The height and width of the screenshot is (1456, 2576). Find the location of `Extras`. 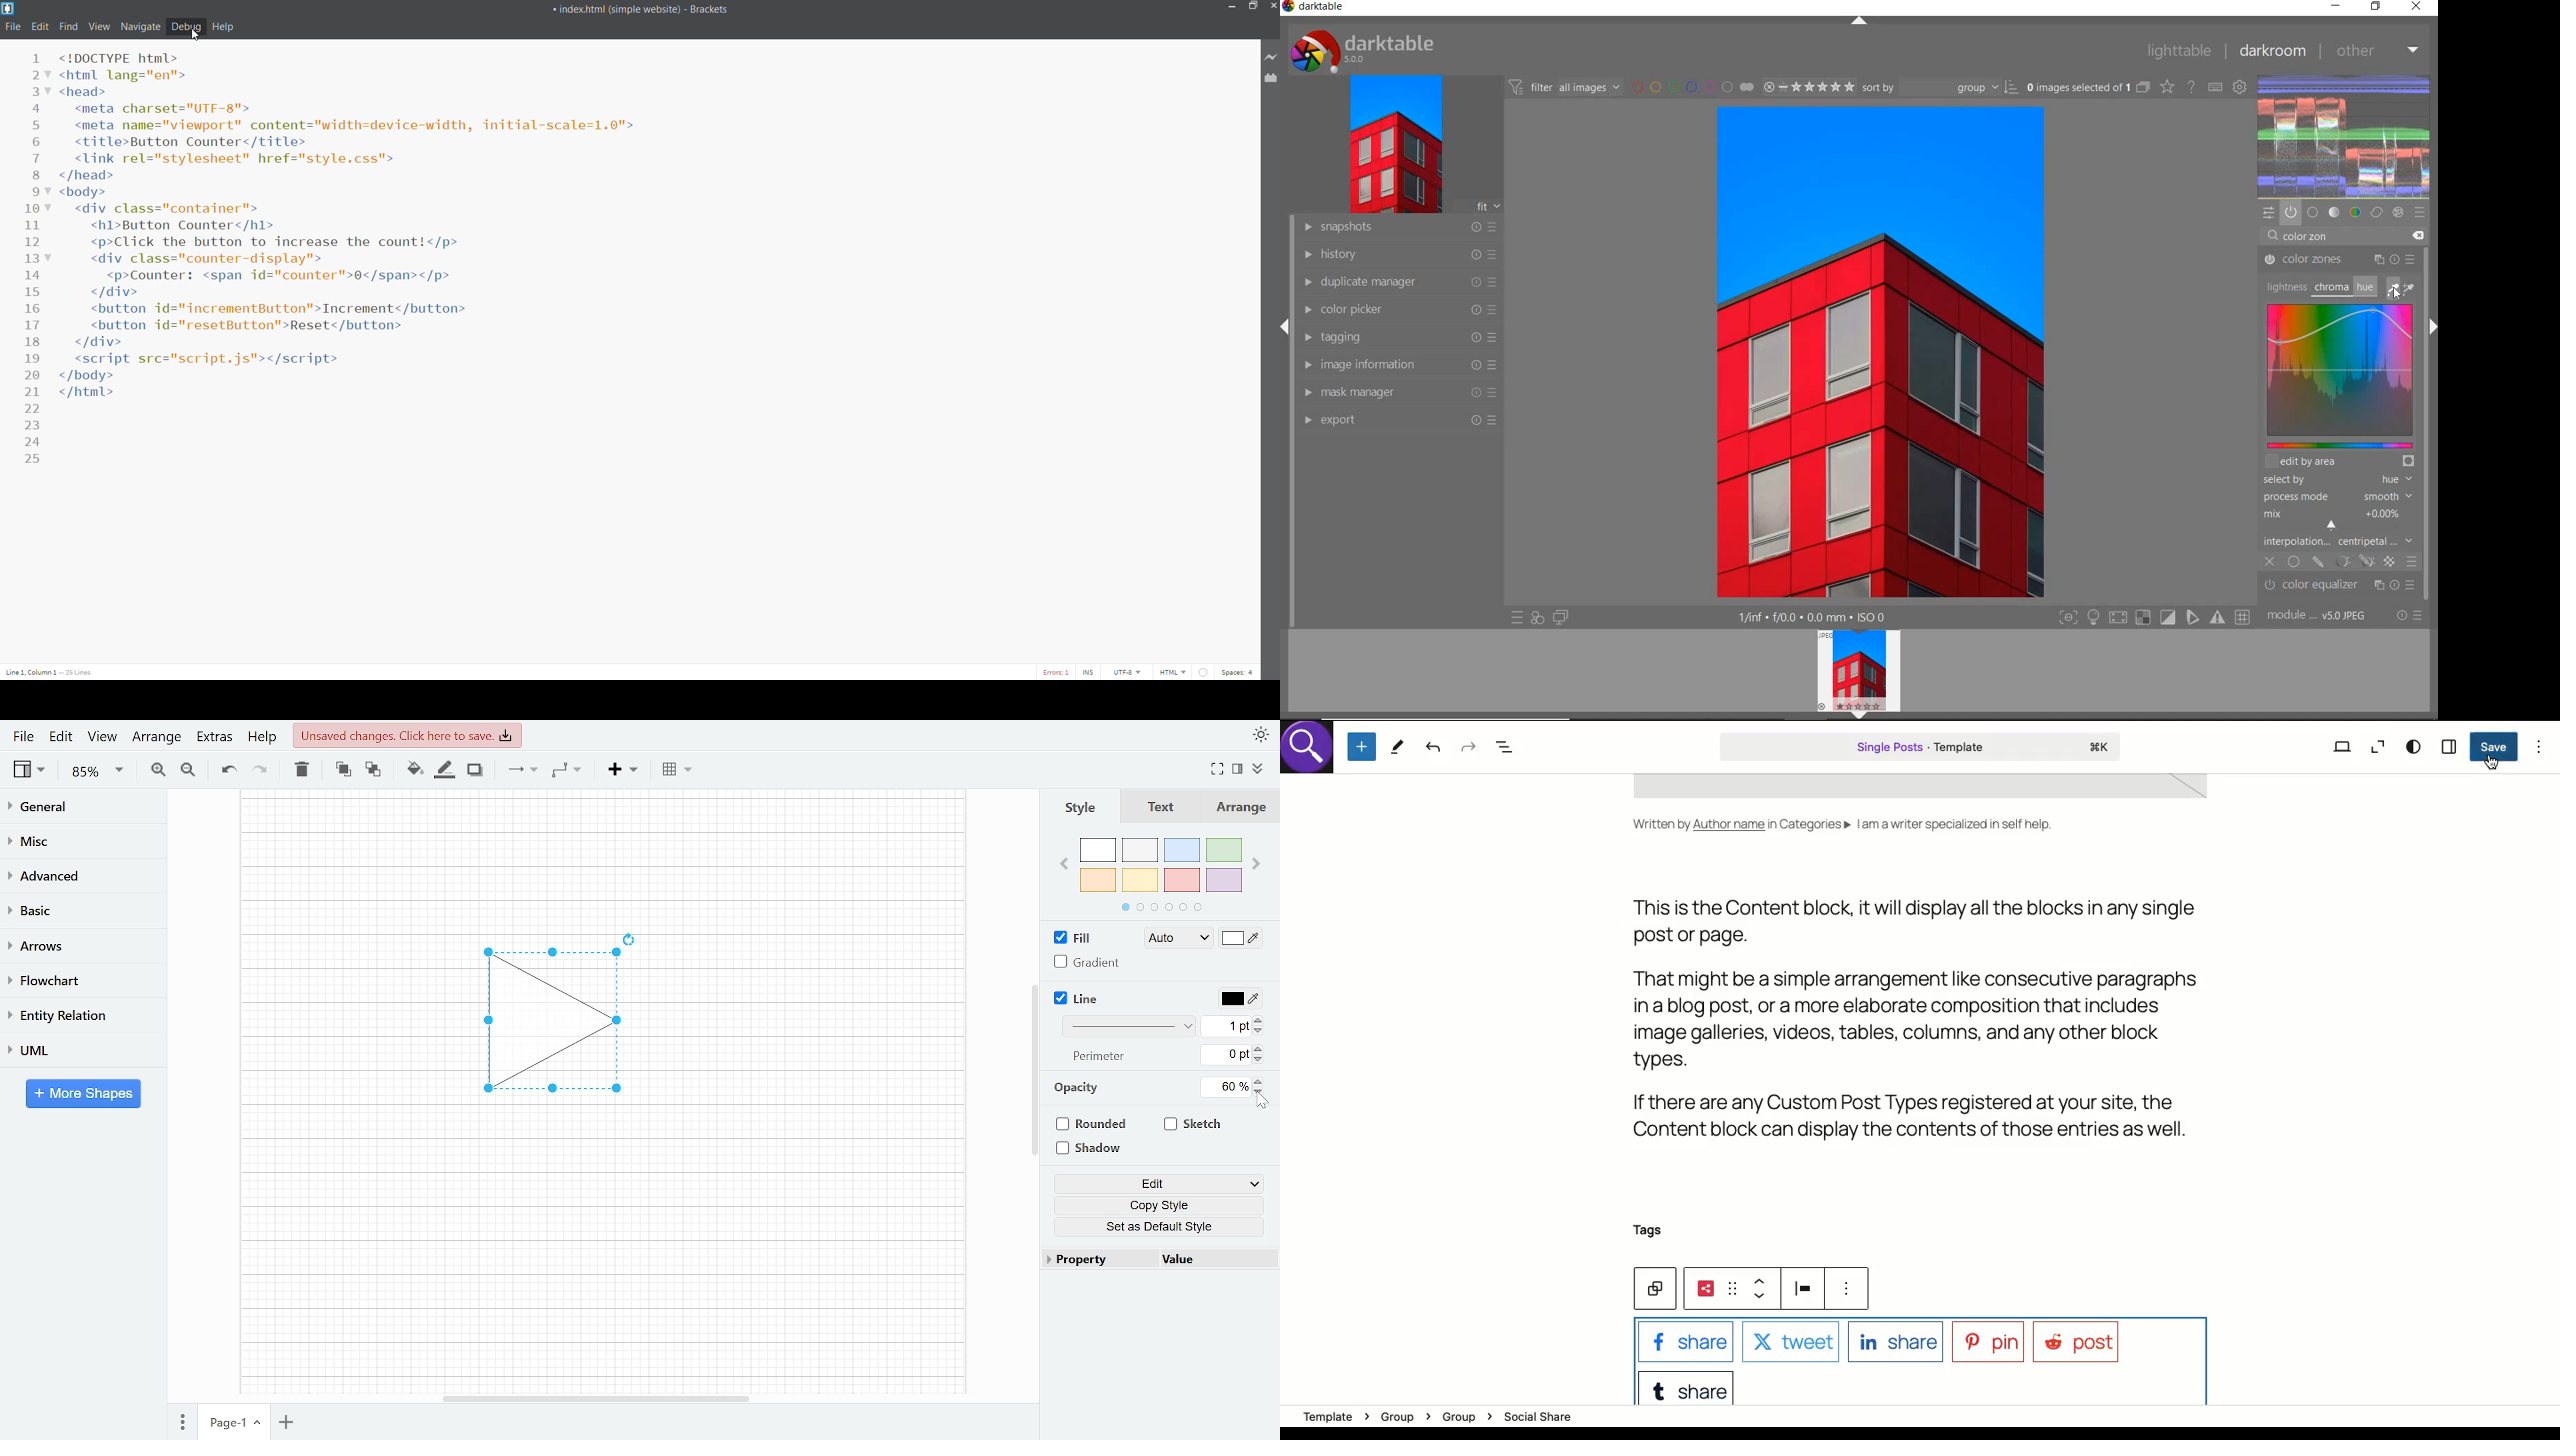

Extras is located at coordinates (212, 736).